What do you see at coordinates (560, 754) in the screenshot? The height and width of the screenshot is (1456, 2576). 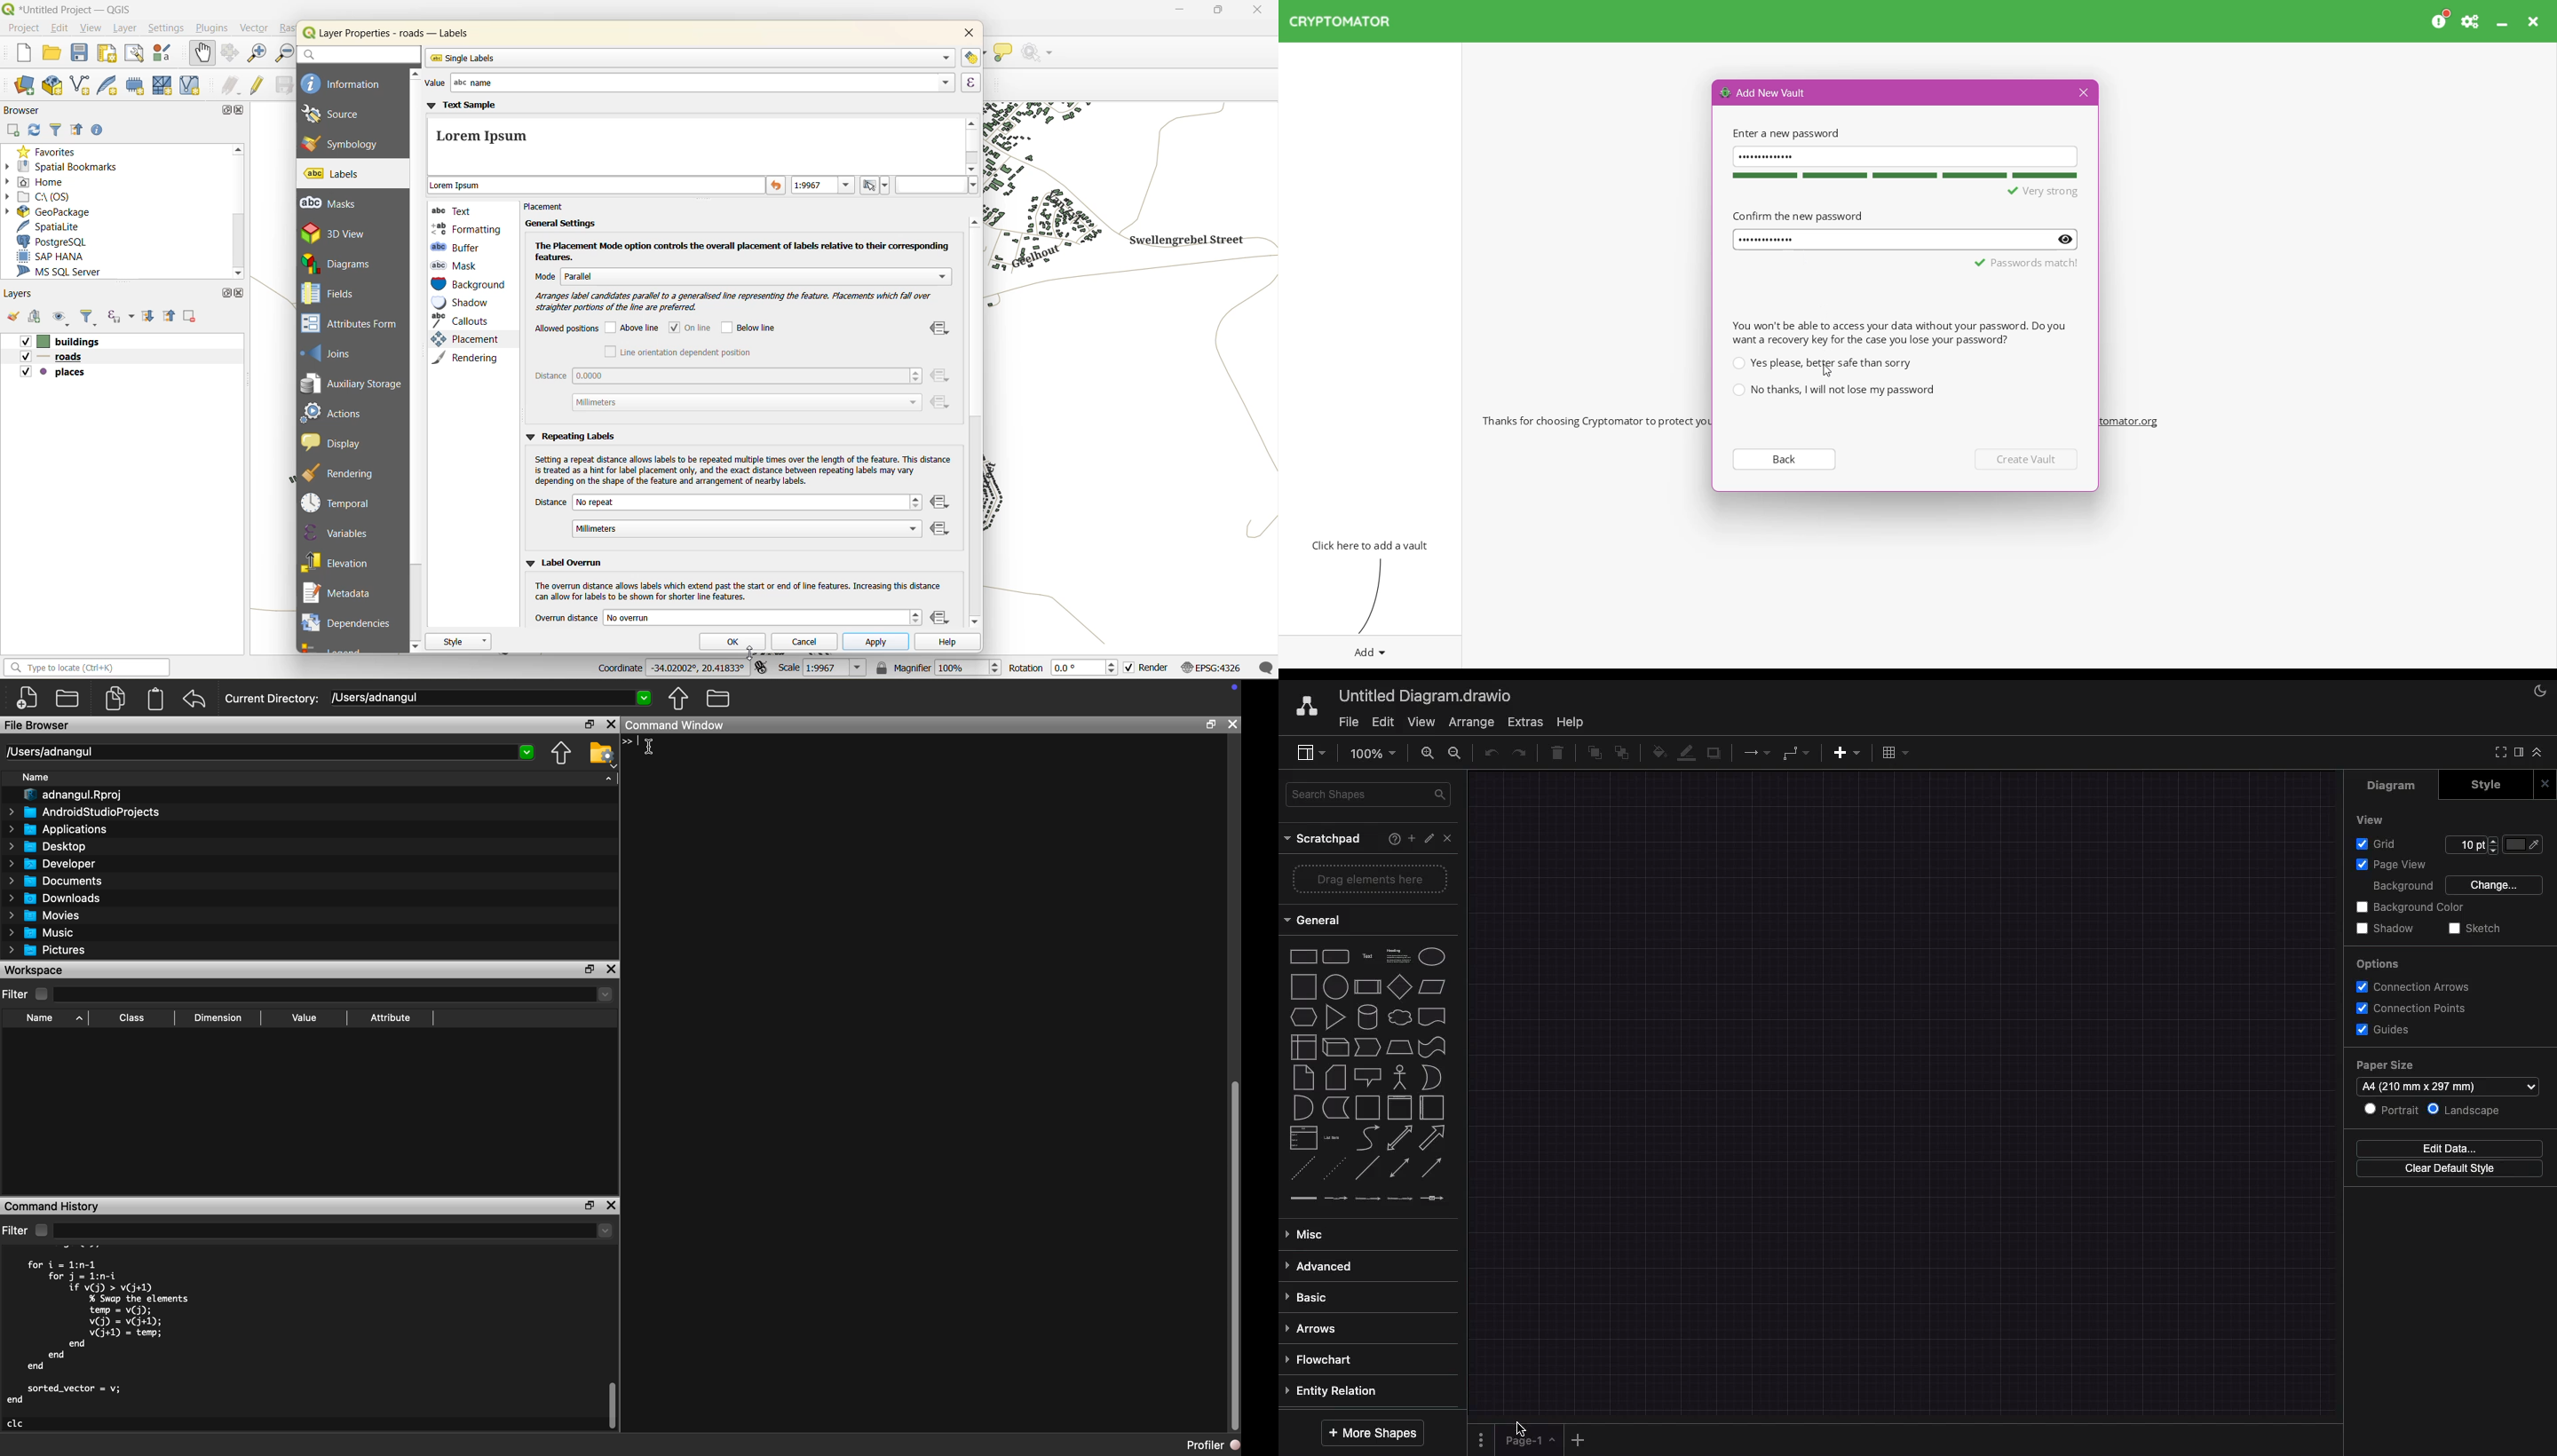 I see `Parent Directory` at bounding box center [560, 754].